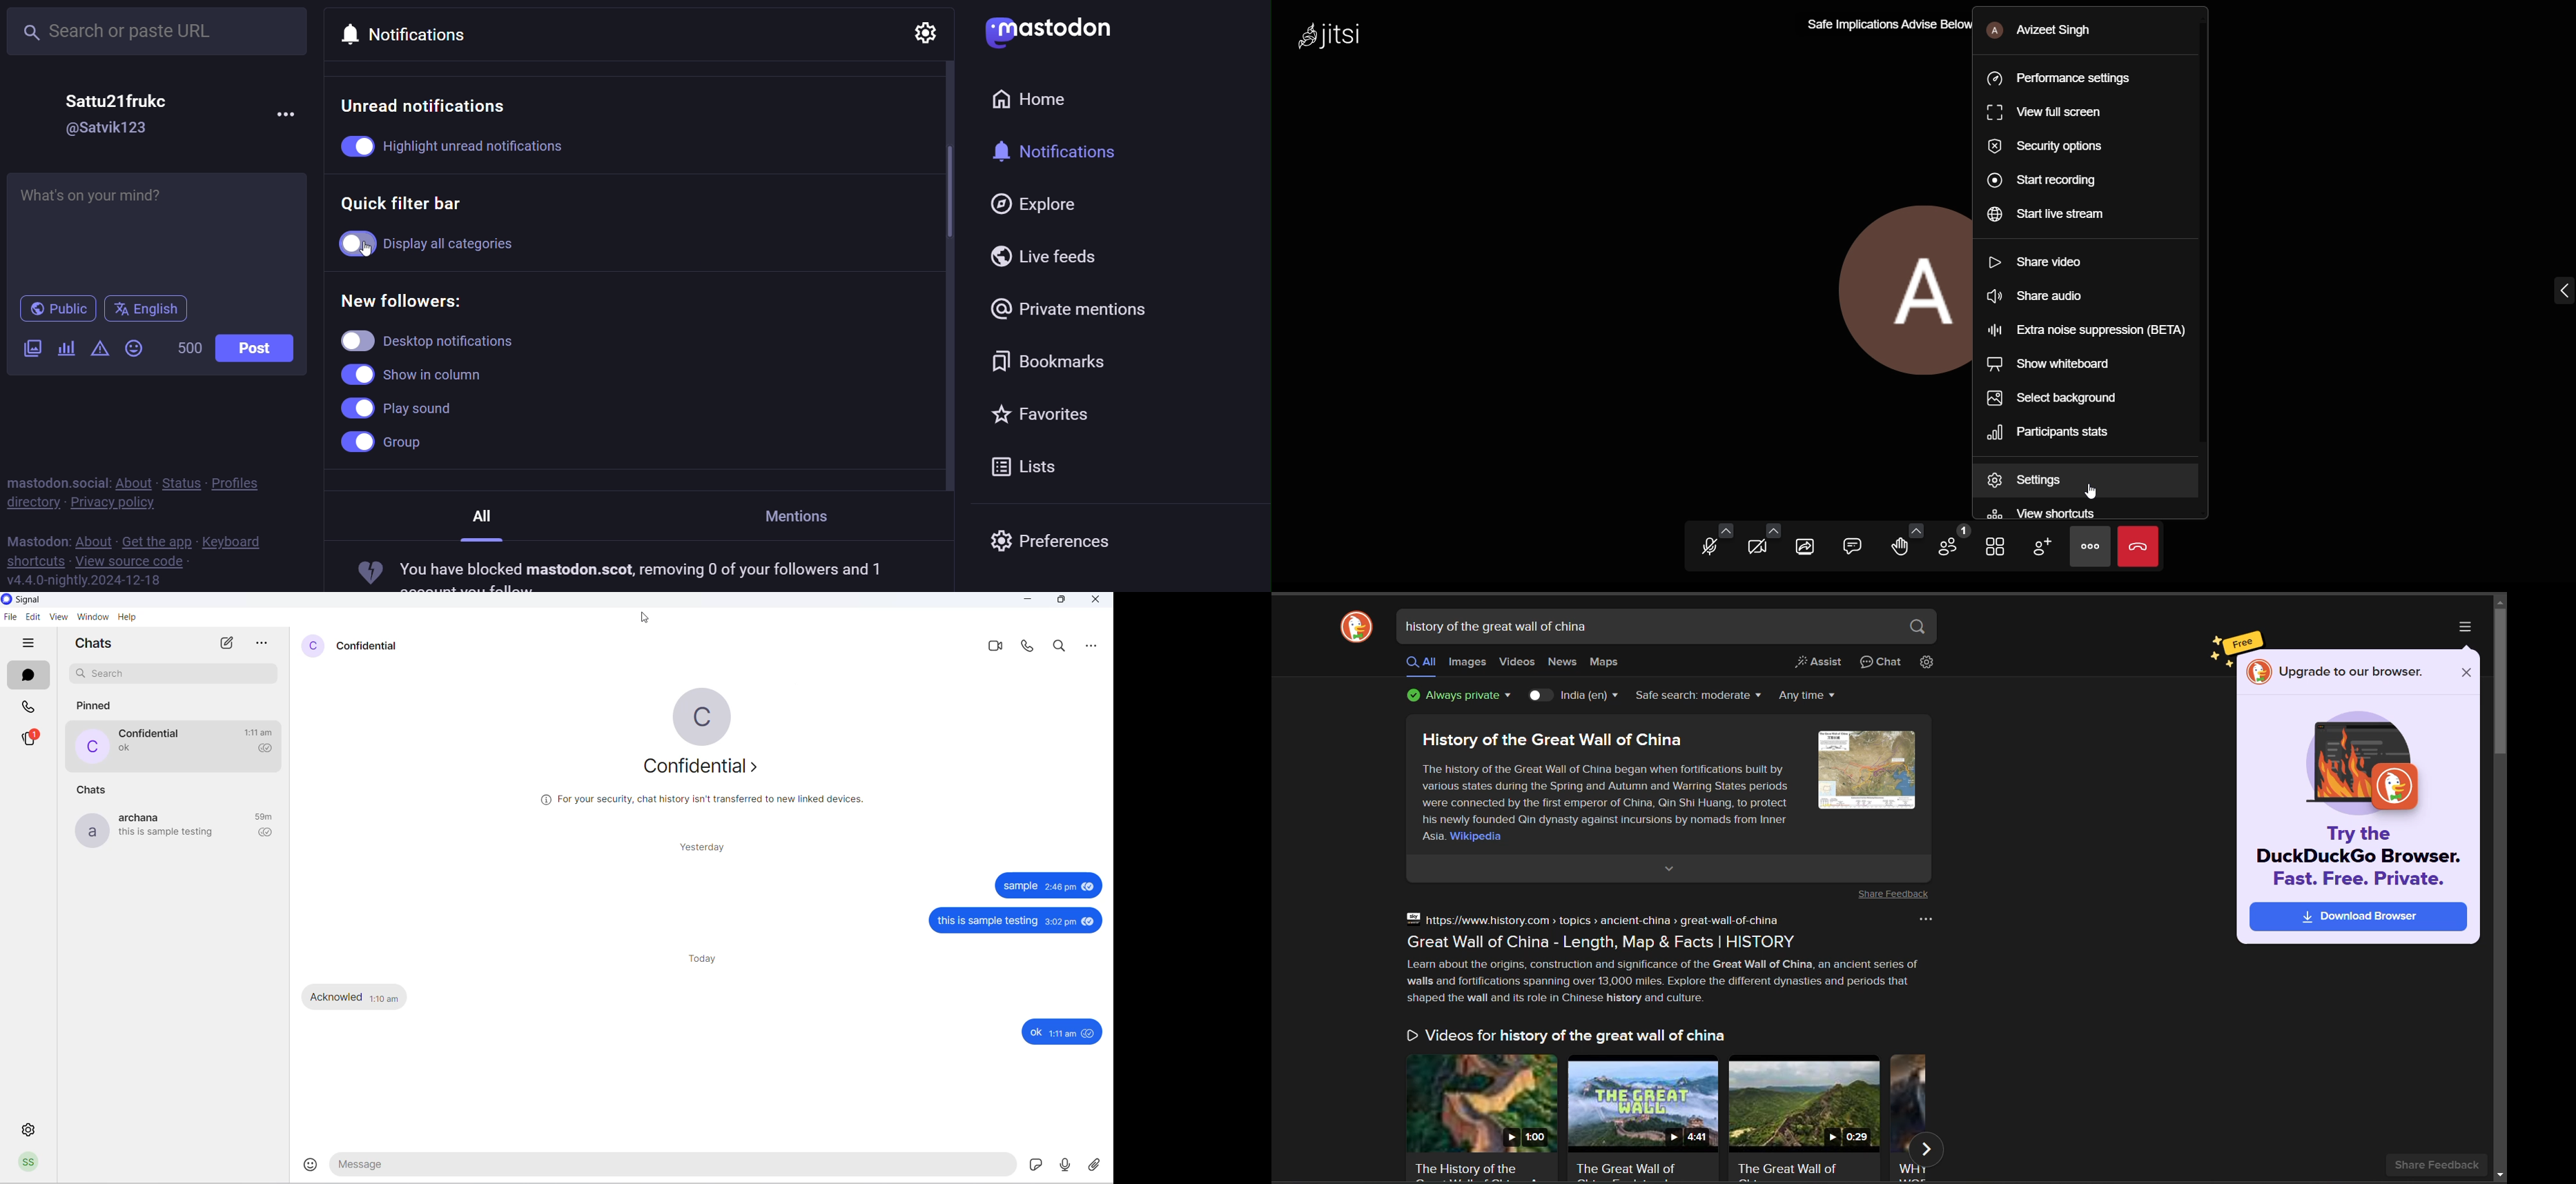 The width and height of the screenshot is (2576, 1204). What do you see at coordinates (1042, 413) in the screenshot?
I see `favorite` at bounding box center [1042, 413].